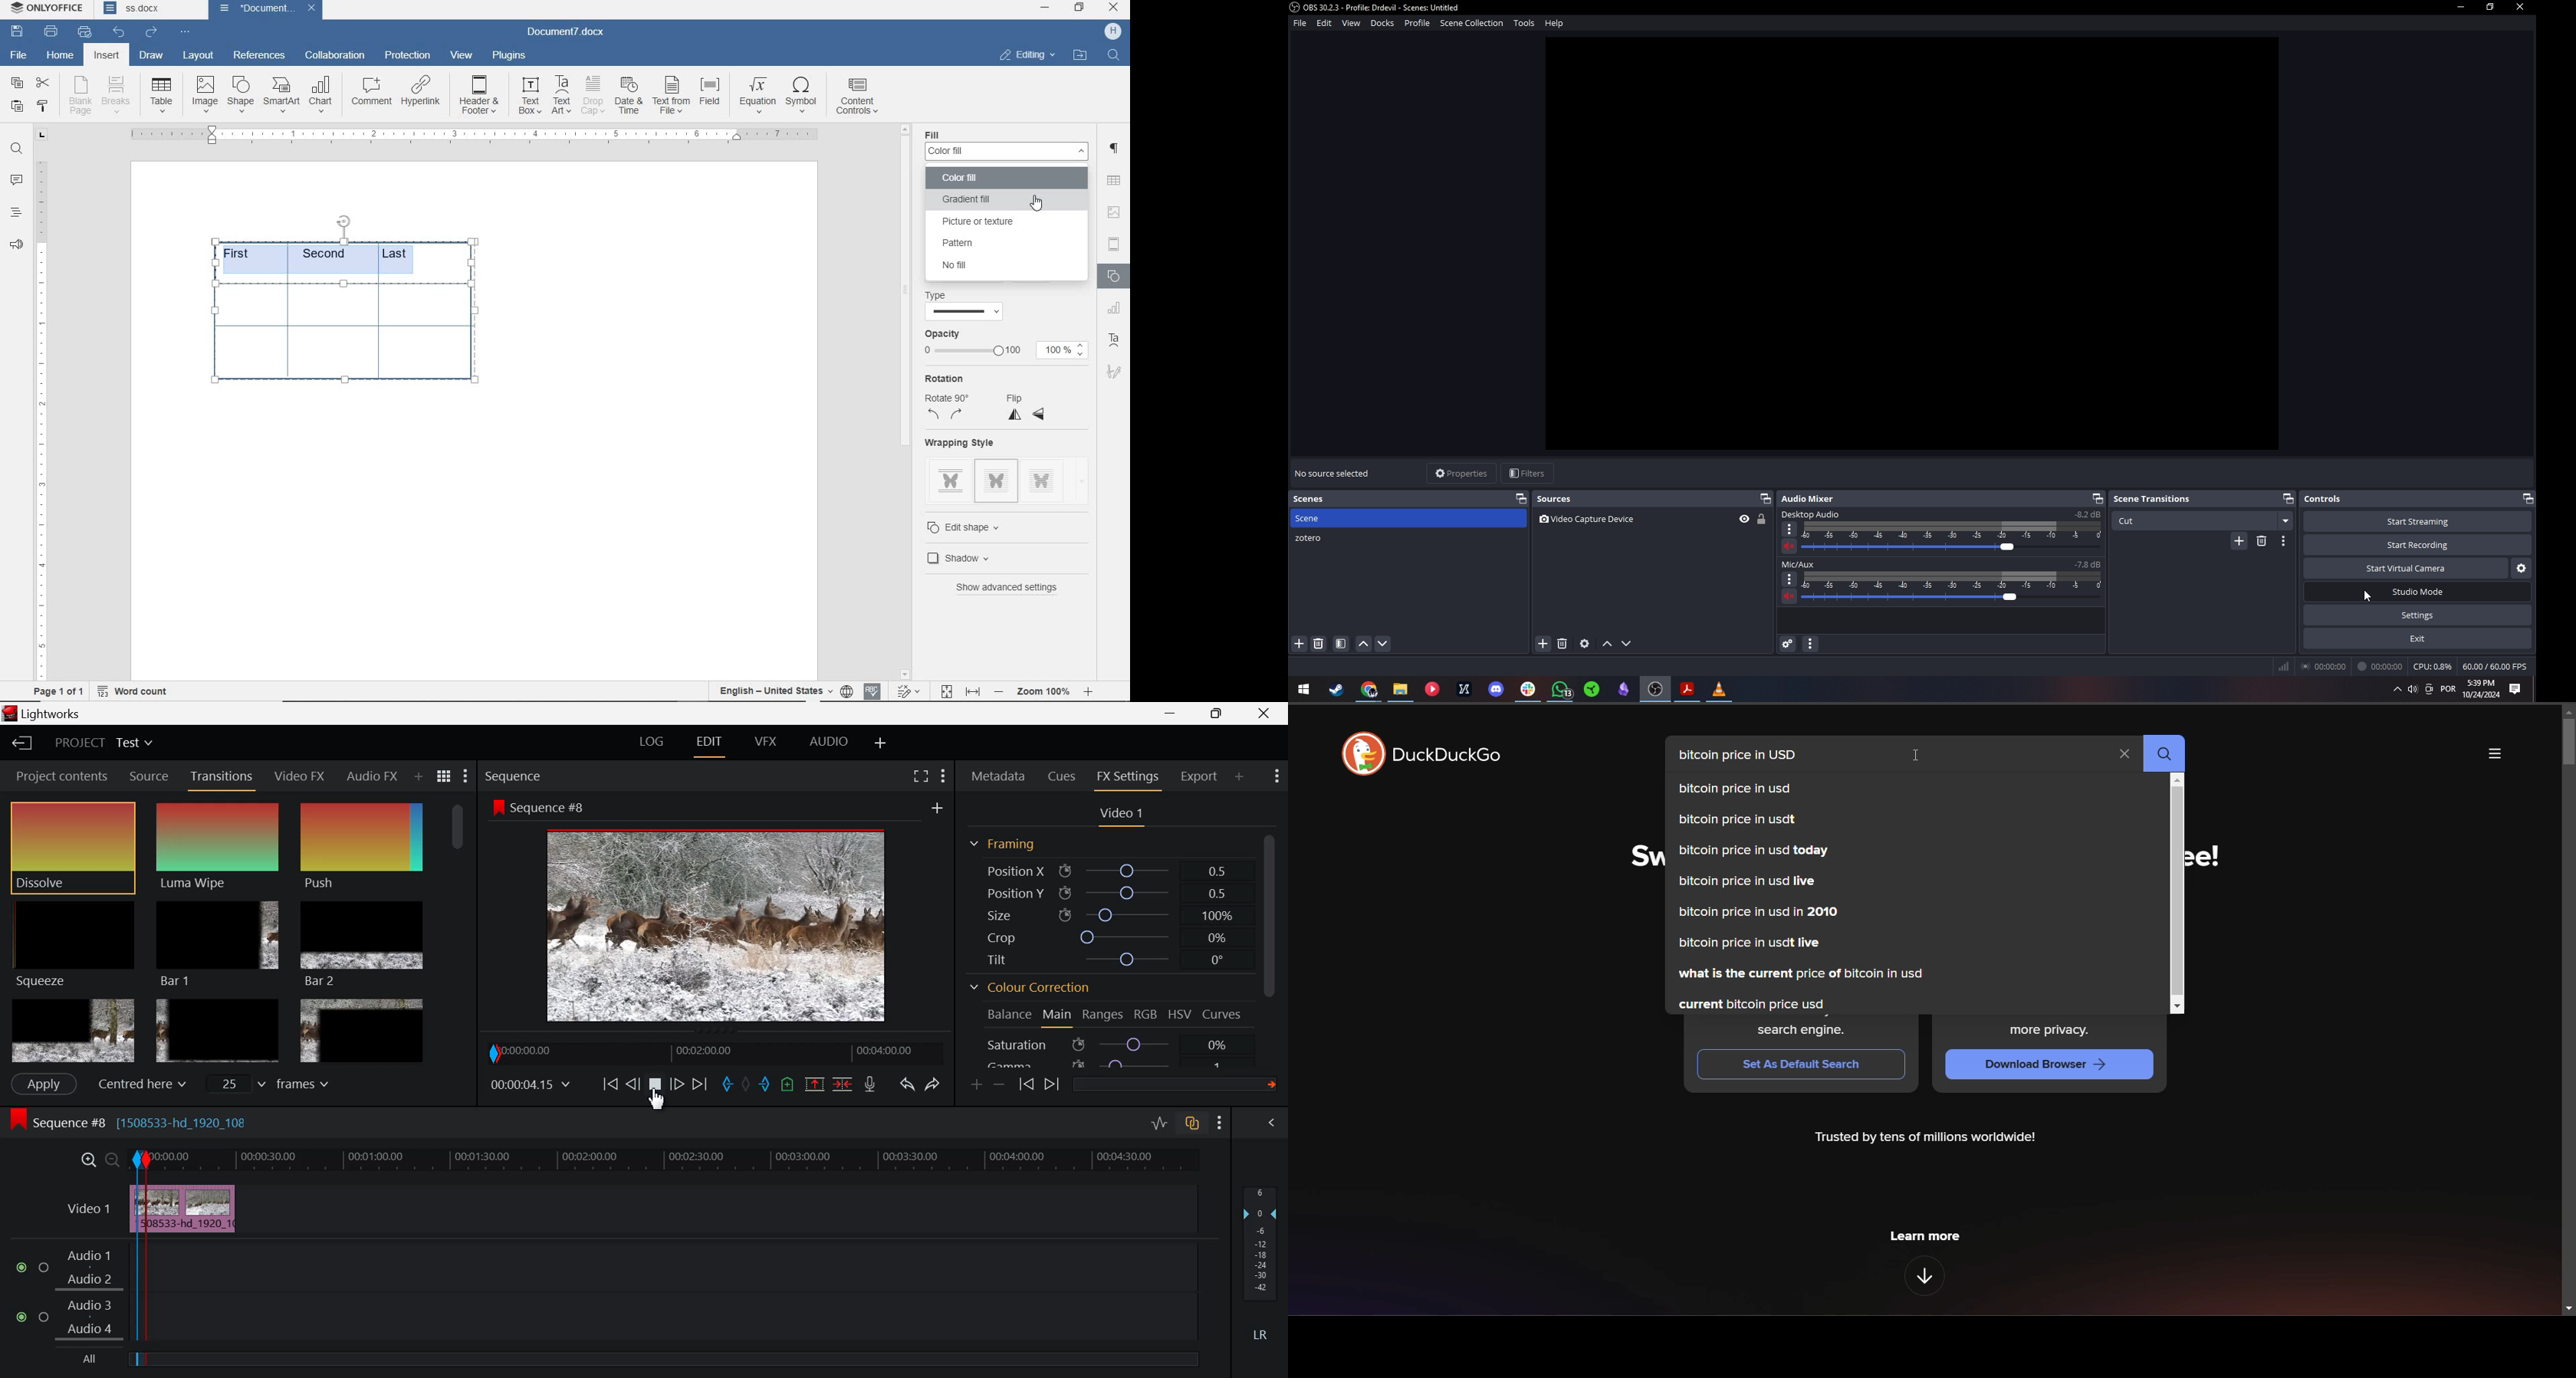 The image size is (2576, 1400). I want to click on picture or text, so click(1004, 222).